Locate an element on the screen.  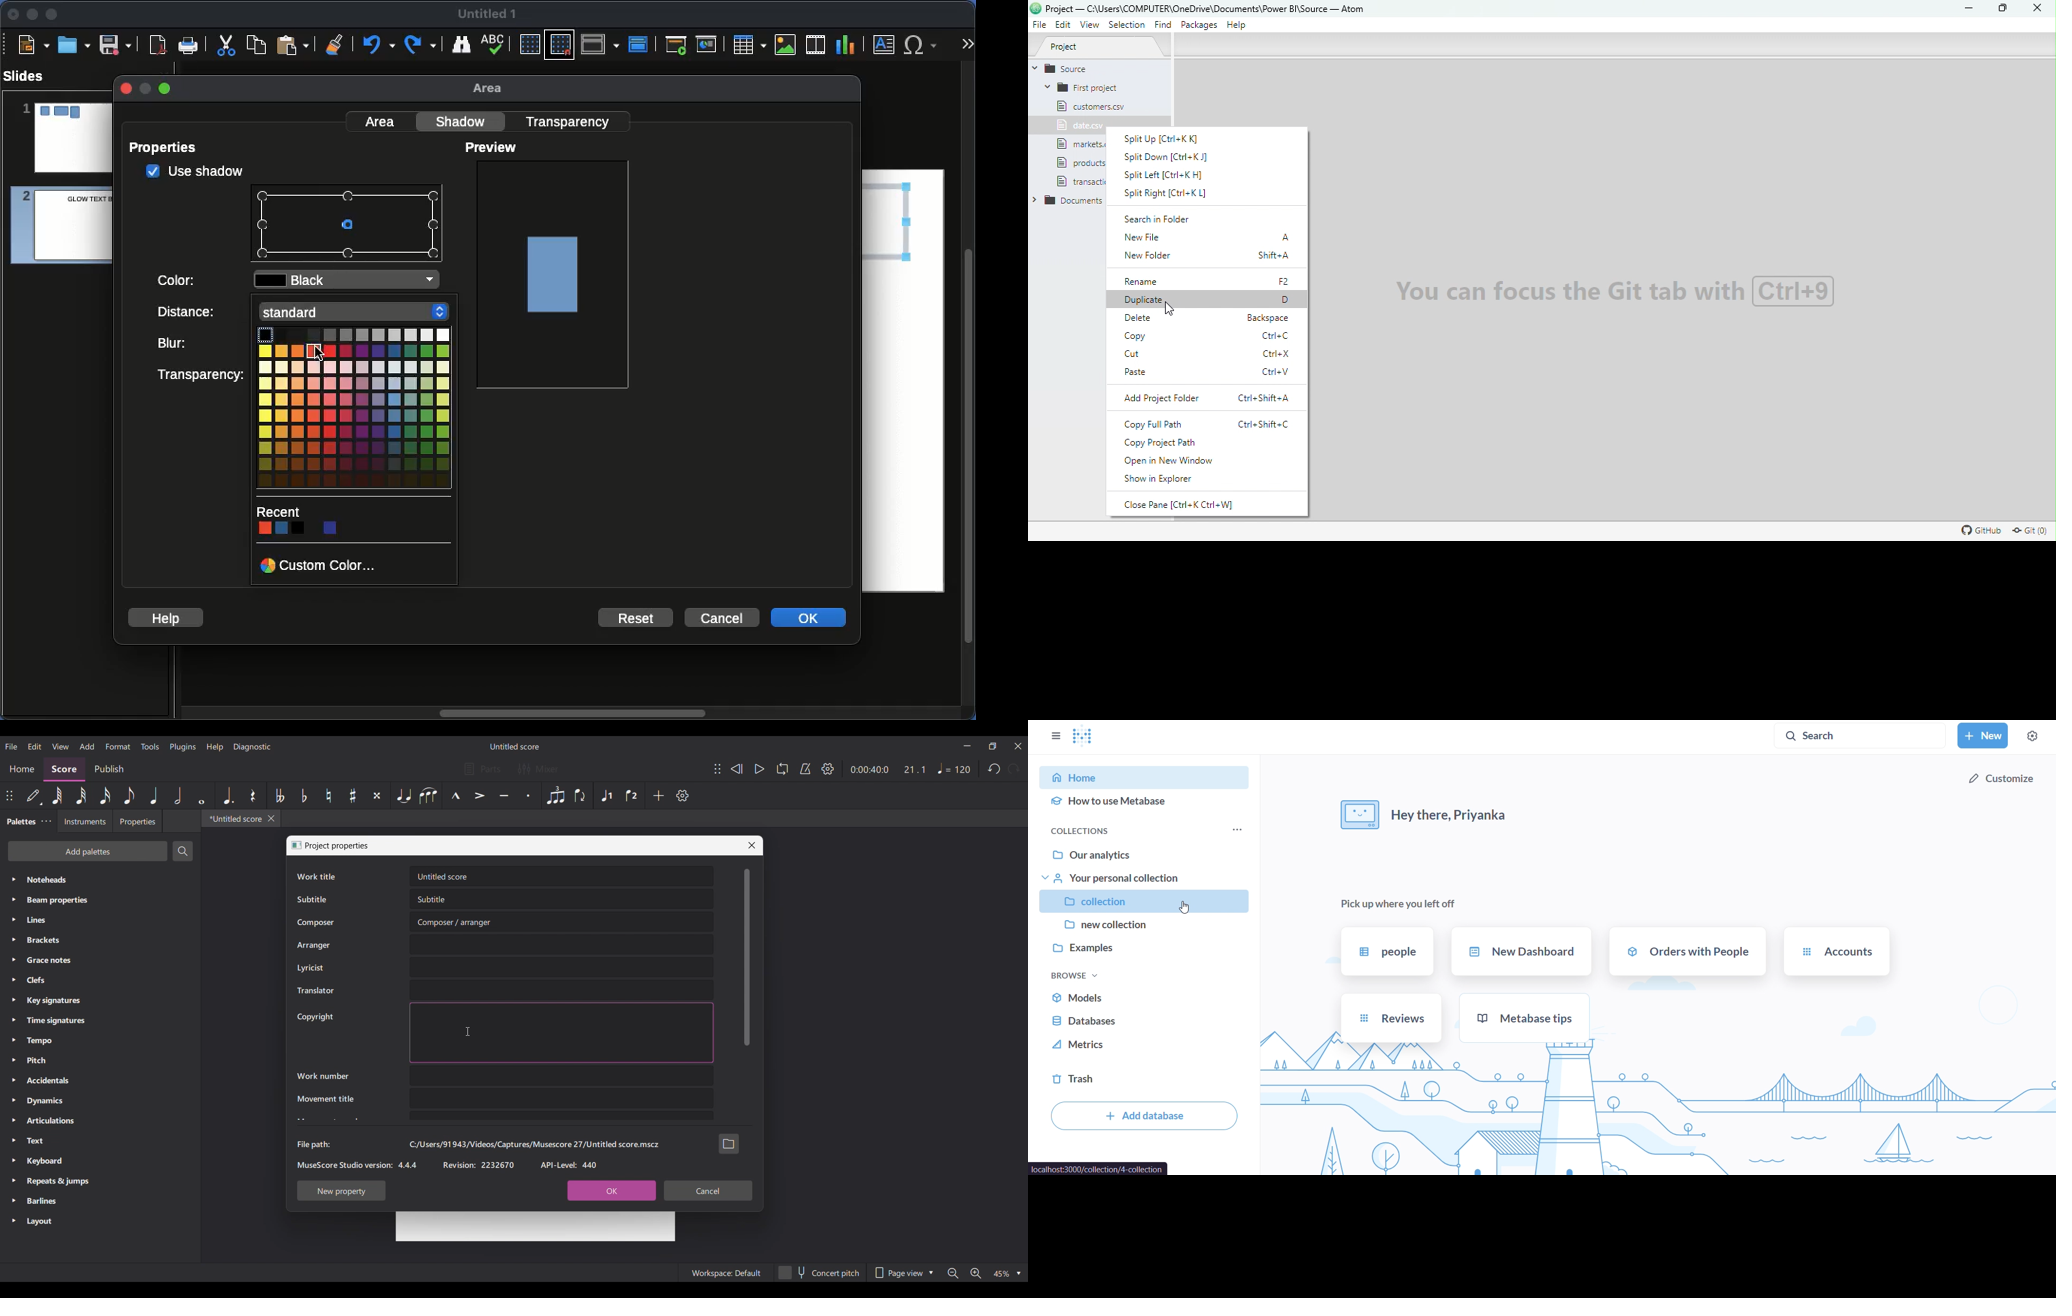
Brackets is located at coordinates (100, 940).